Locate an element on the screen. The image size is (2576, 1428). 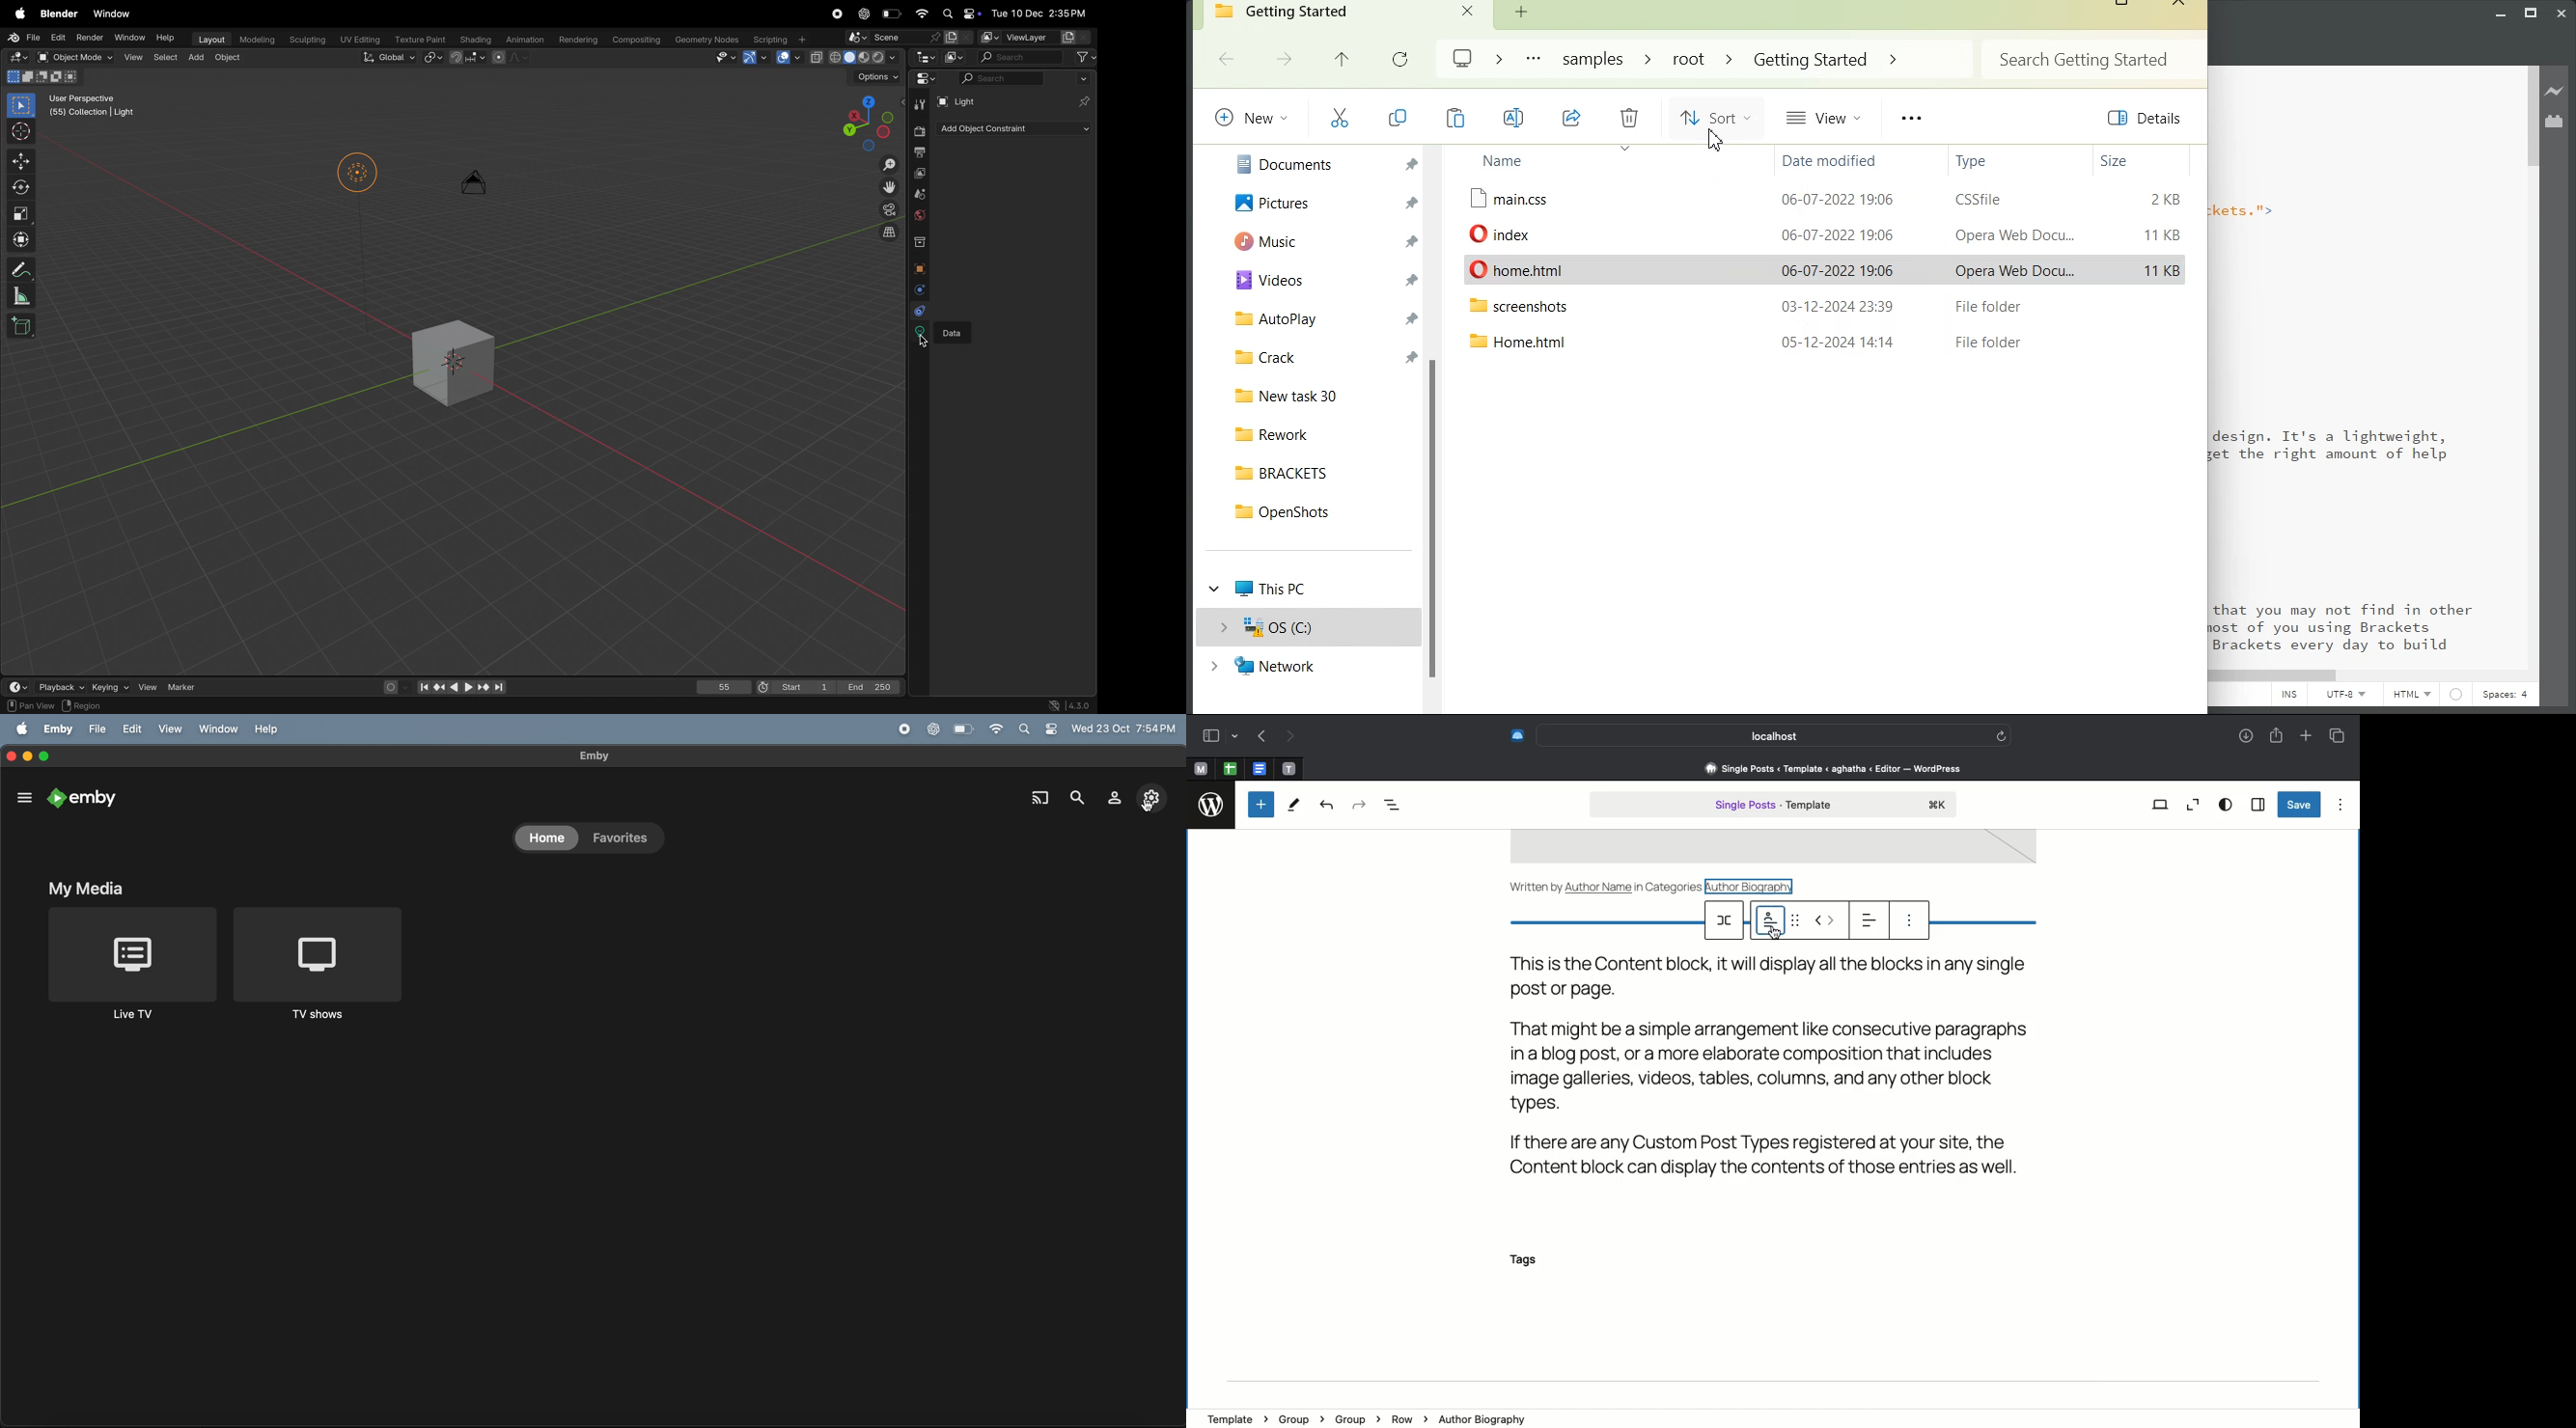
Editor mode is located at coordinates (926, 81).